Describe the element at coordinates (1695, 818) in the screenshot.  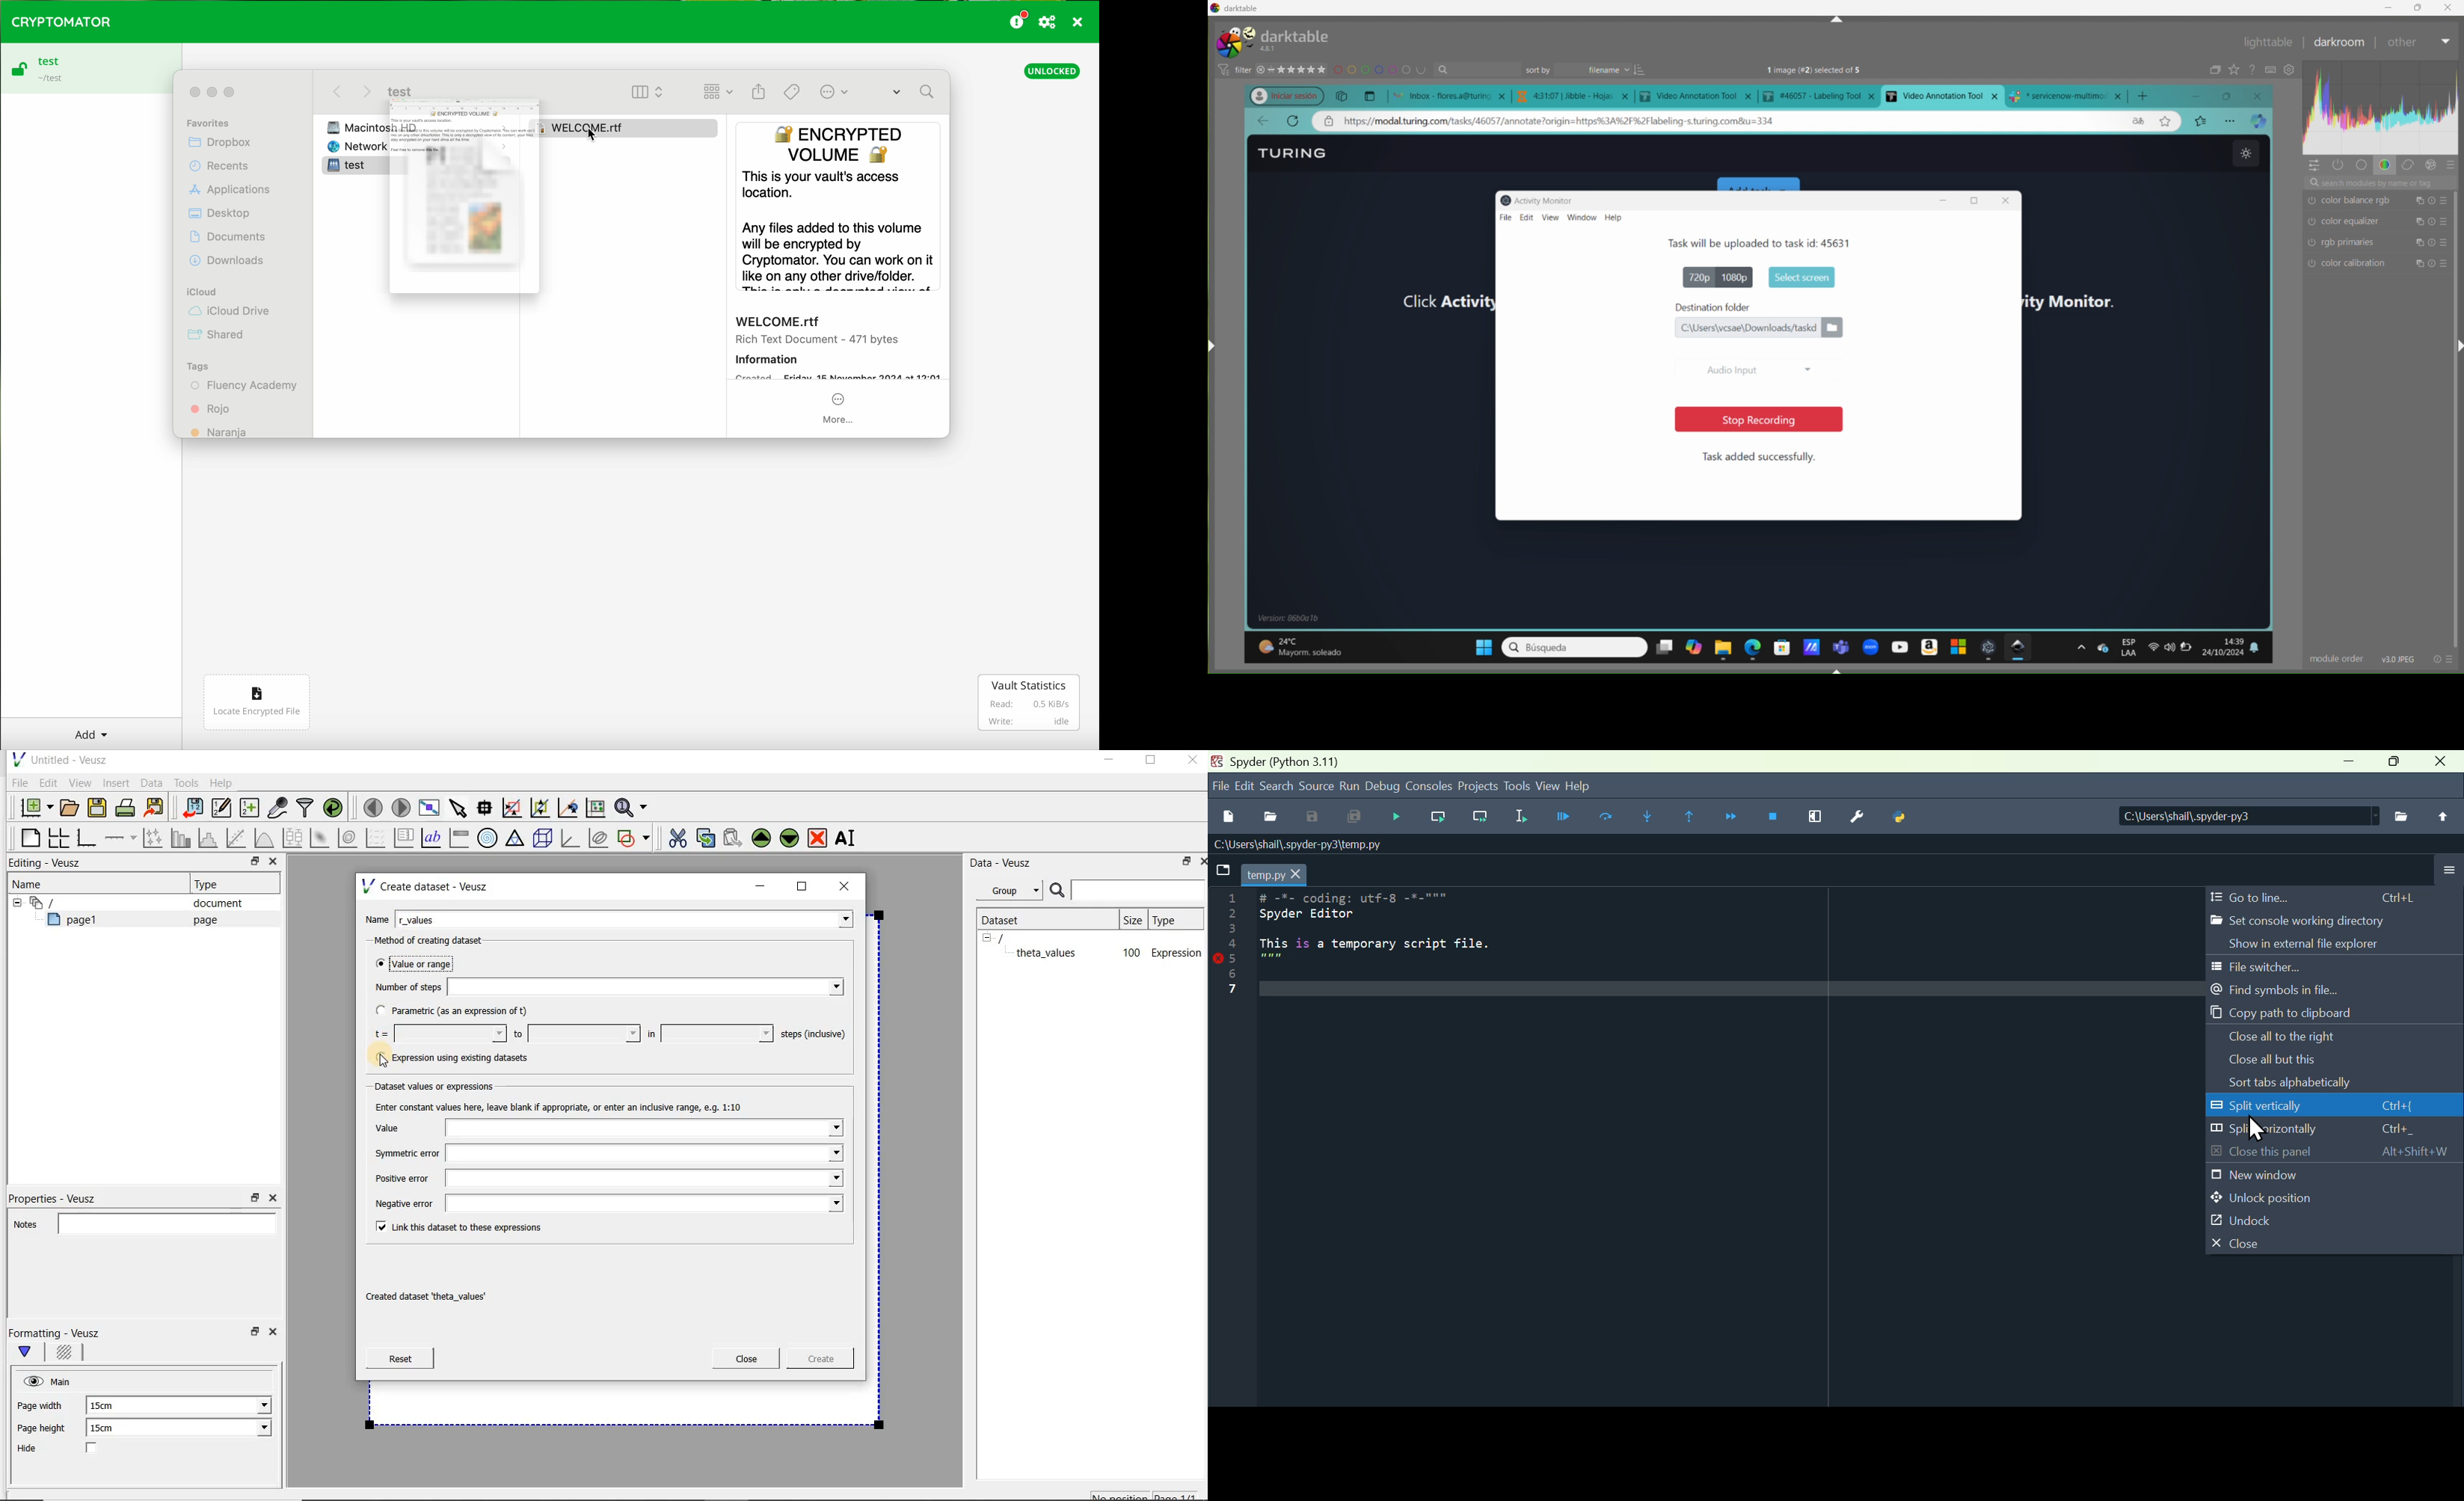
I see `execute until same function return` at that location.